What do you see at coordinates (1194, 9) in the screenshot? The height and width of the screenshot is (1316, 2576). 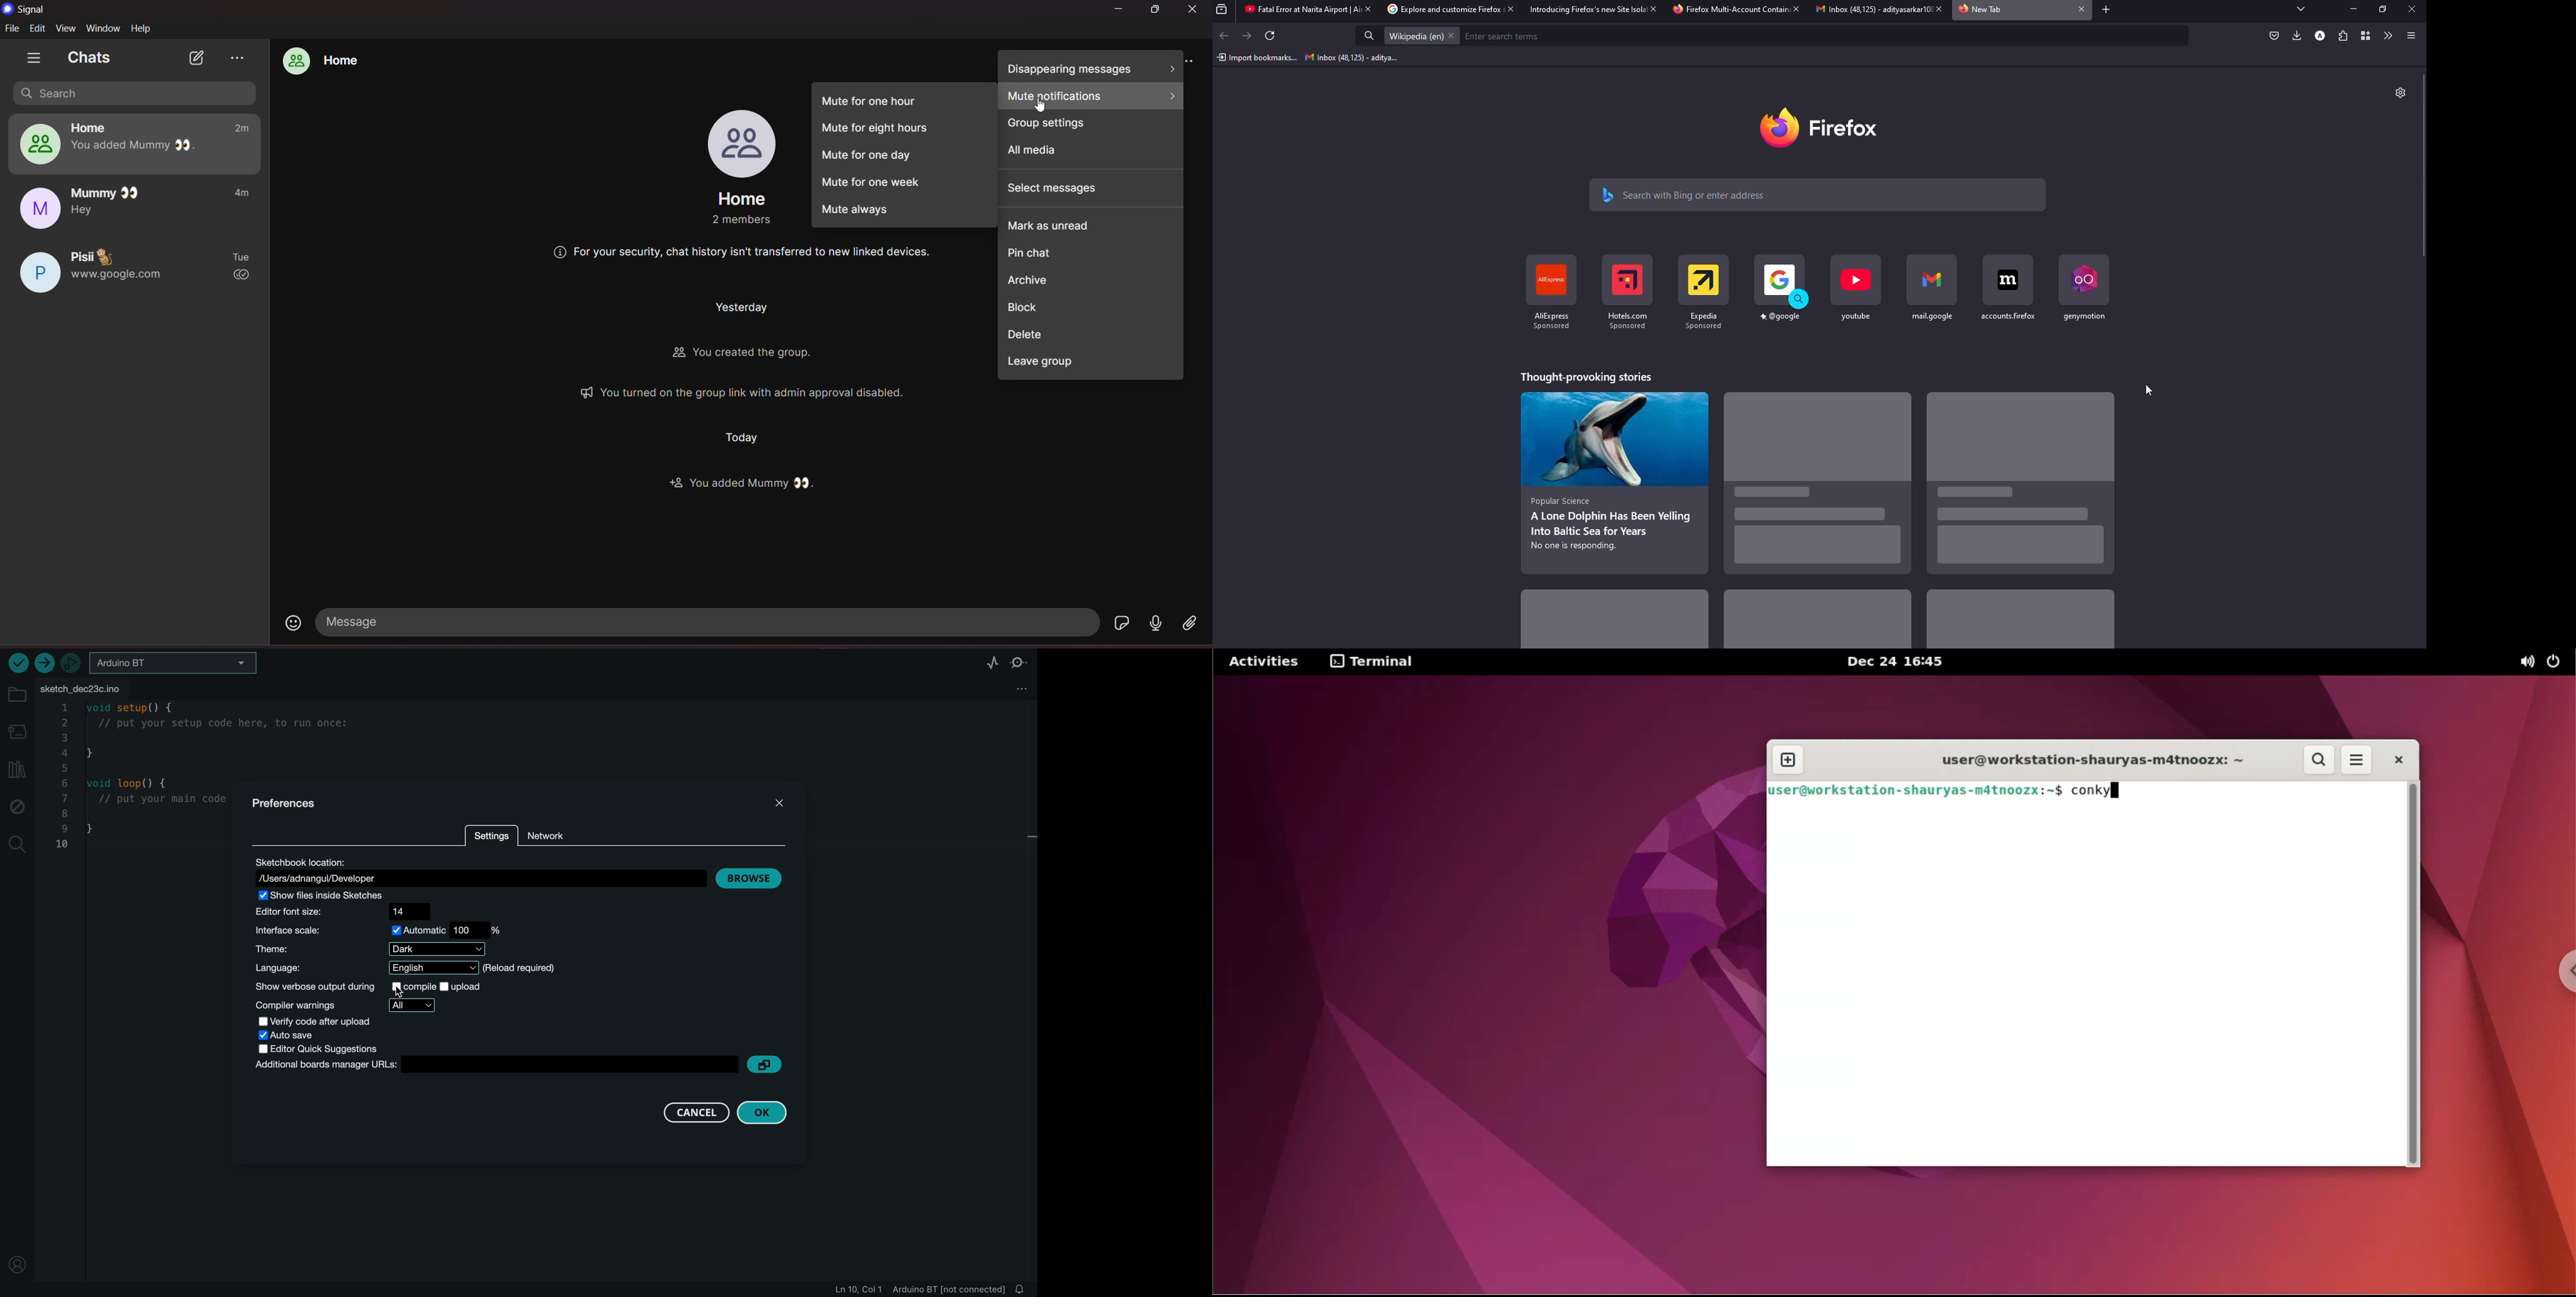 I see `close` at bounding box center [1194, 9].